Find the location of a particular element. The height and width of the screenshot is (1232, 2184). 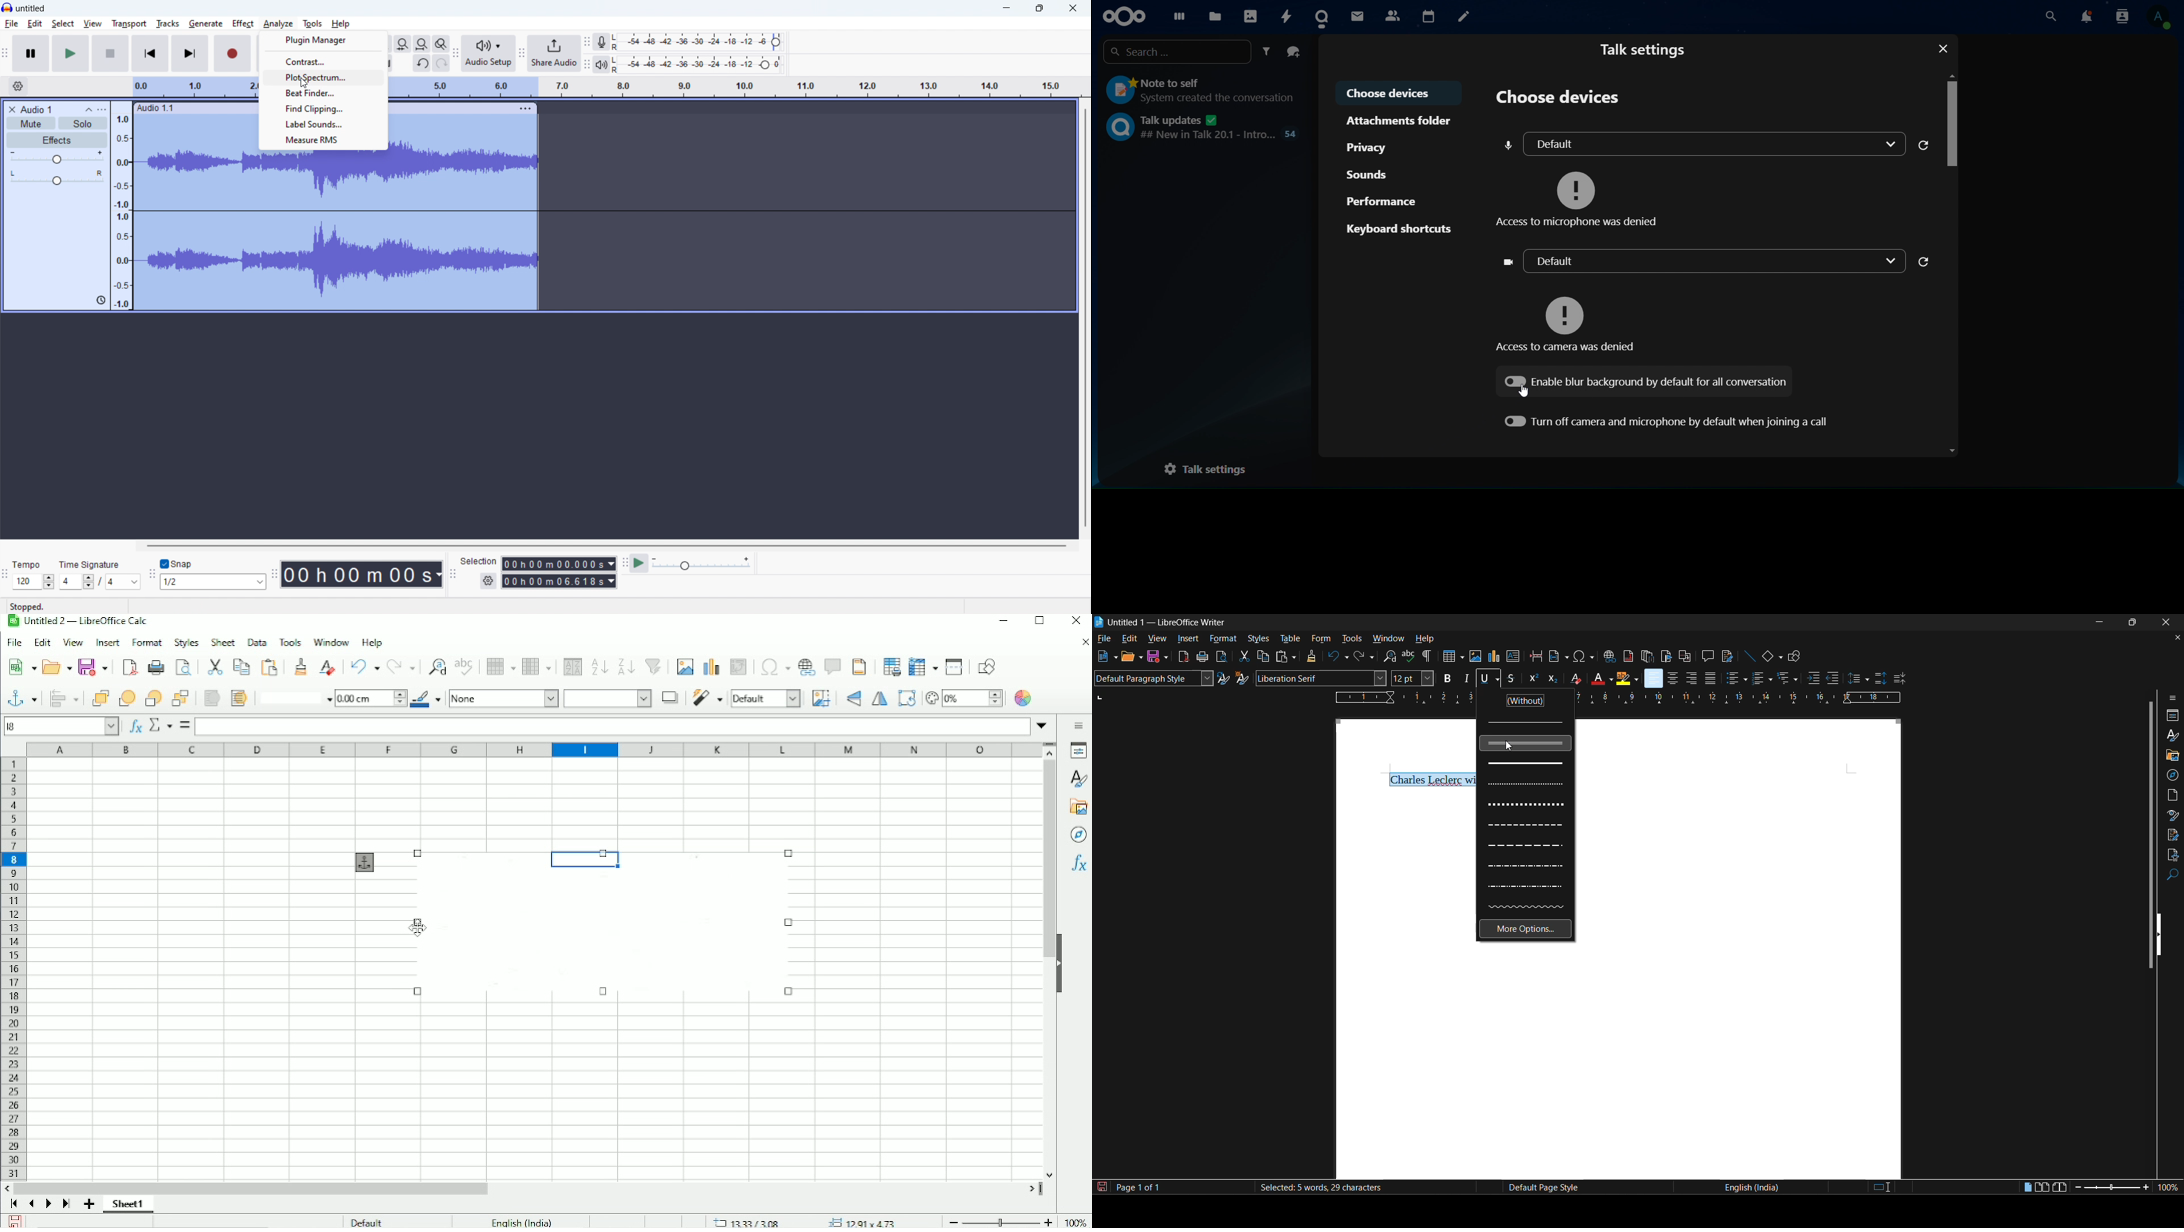

Horizontal scroll bar is located at coordinates (601, 544).